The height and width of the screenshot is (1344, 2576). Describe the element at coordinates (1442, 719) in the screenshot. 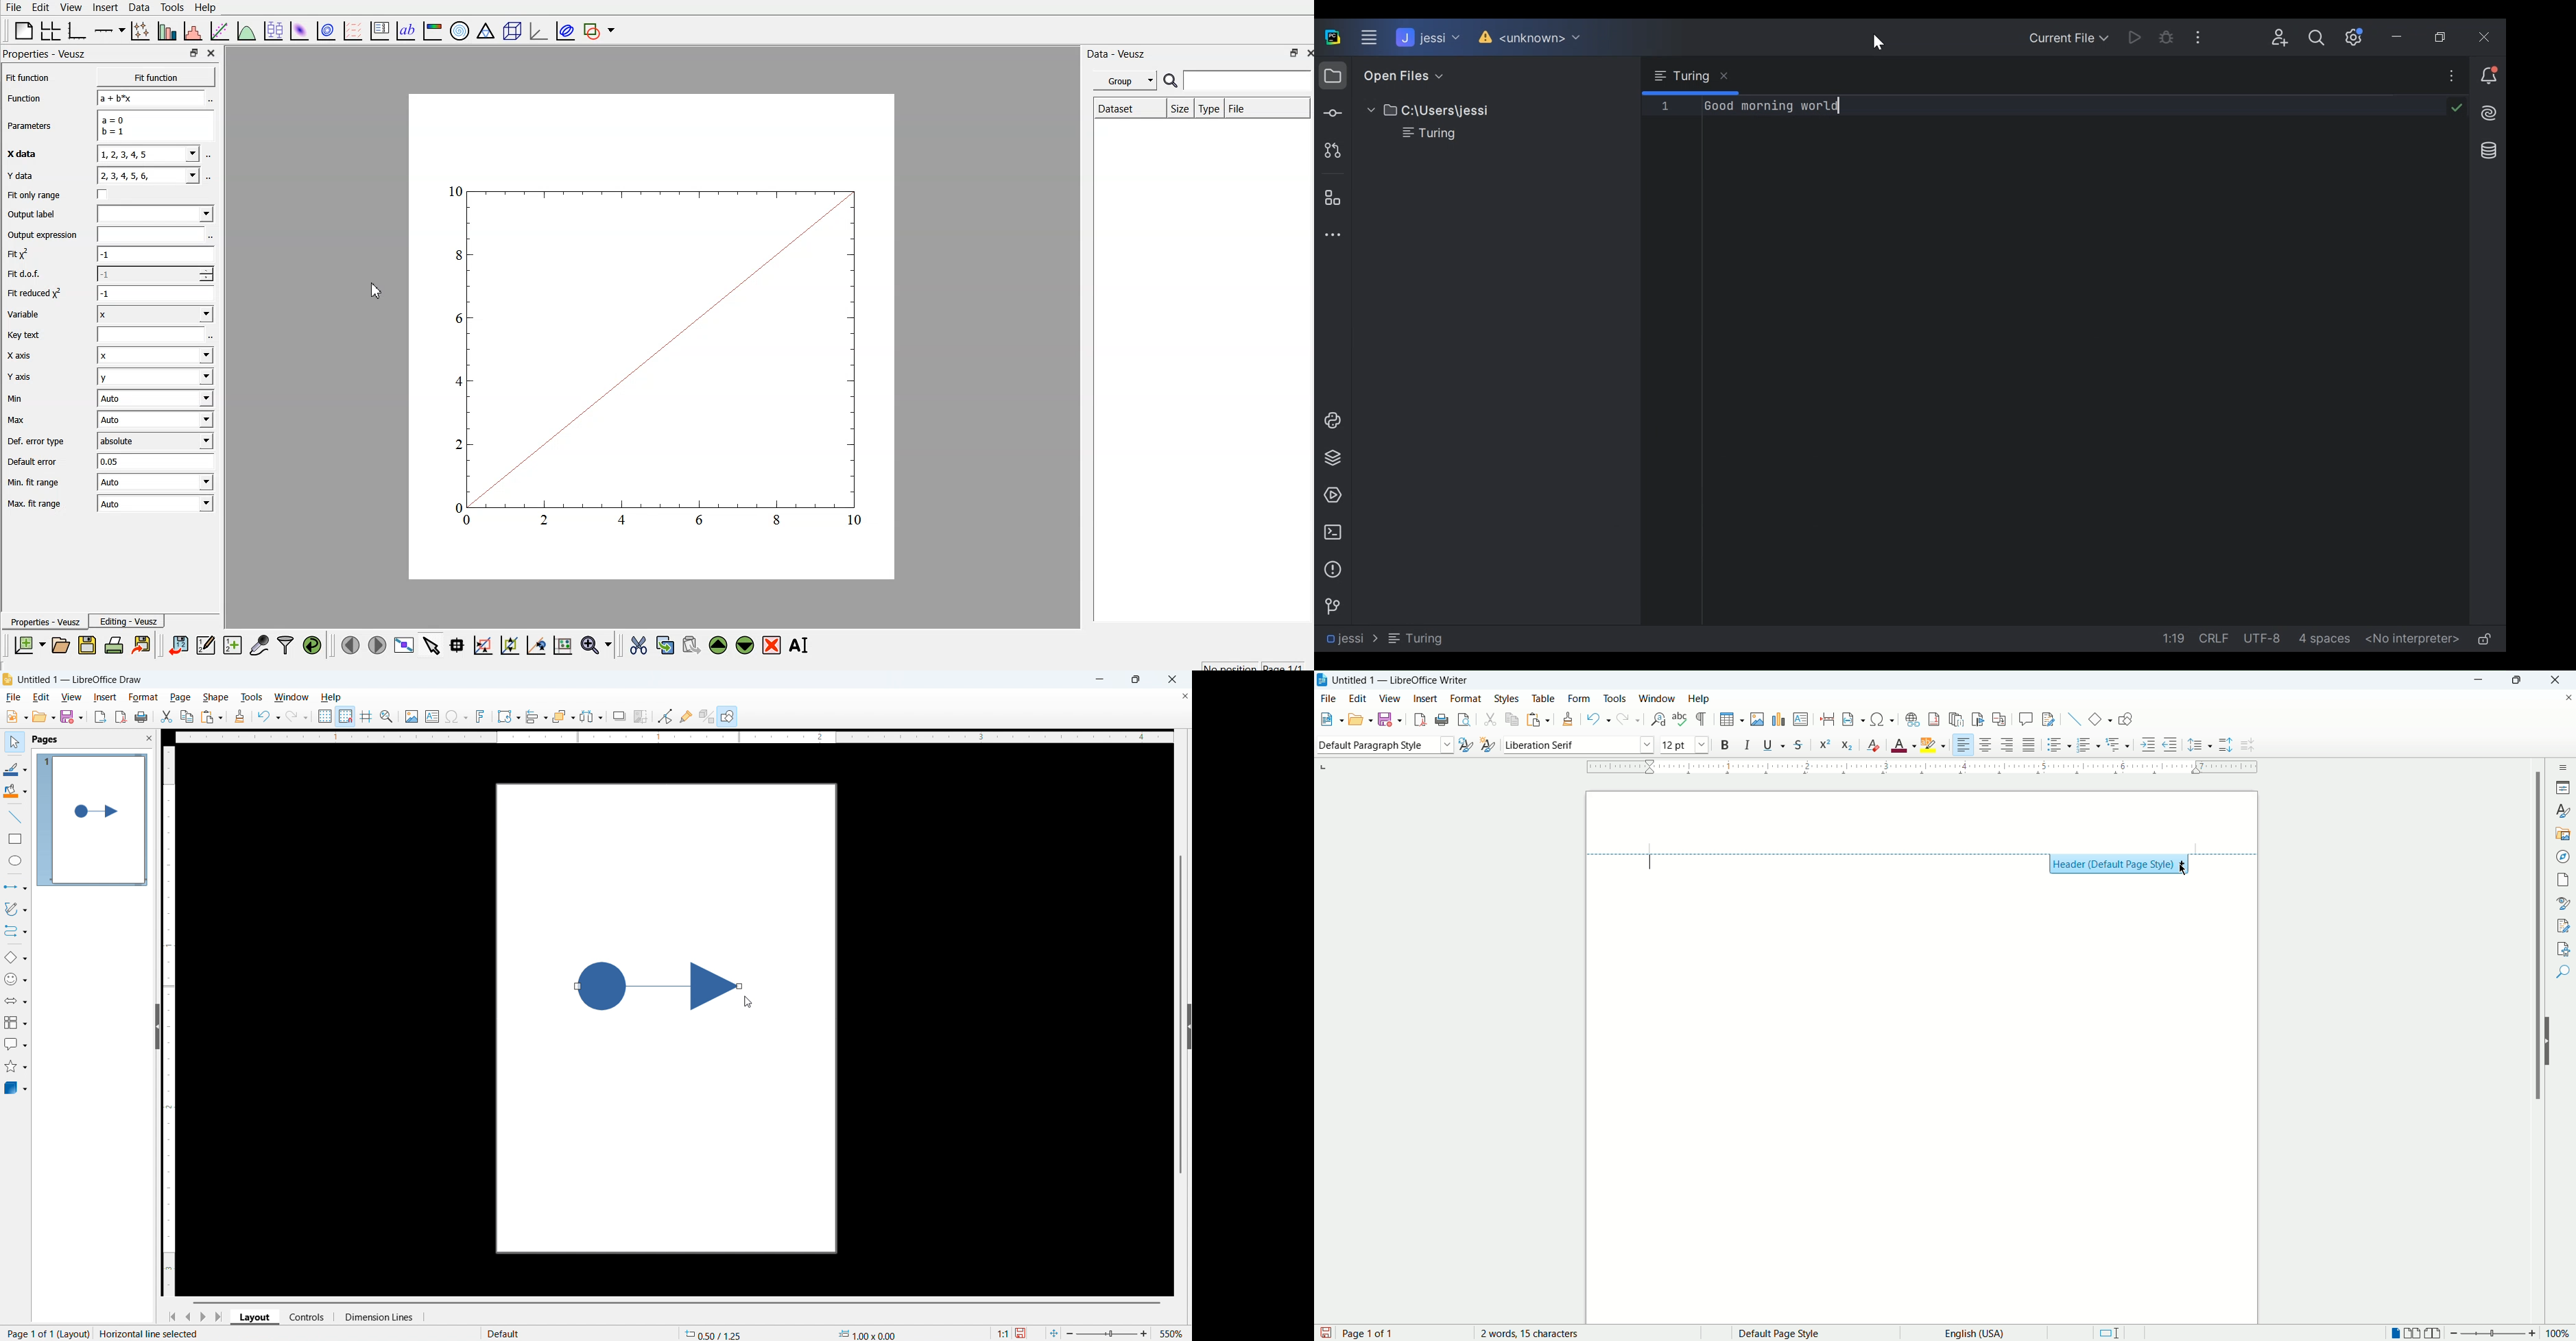

I see `print` at that location.